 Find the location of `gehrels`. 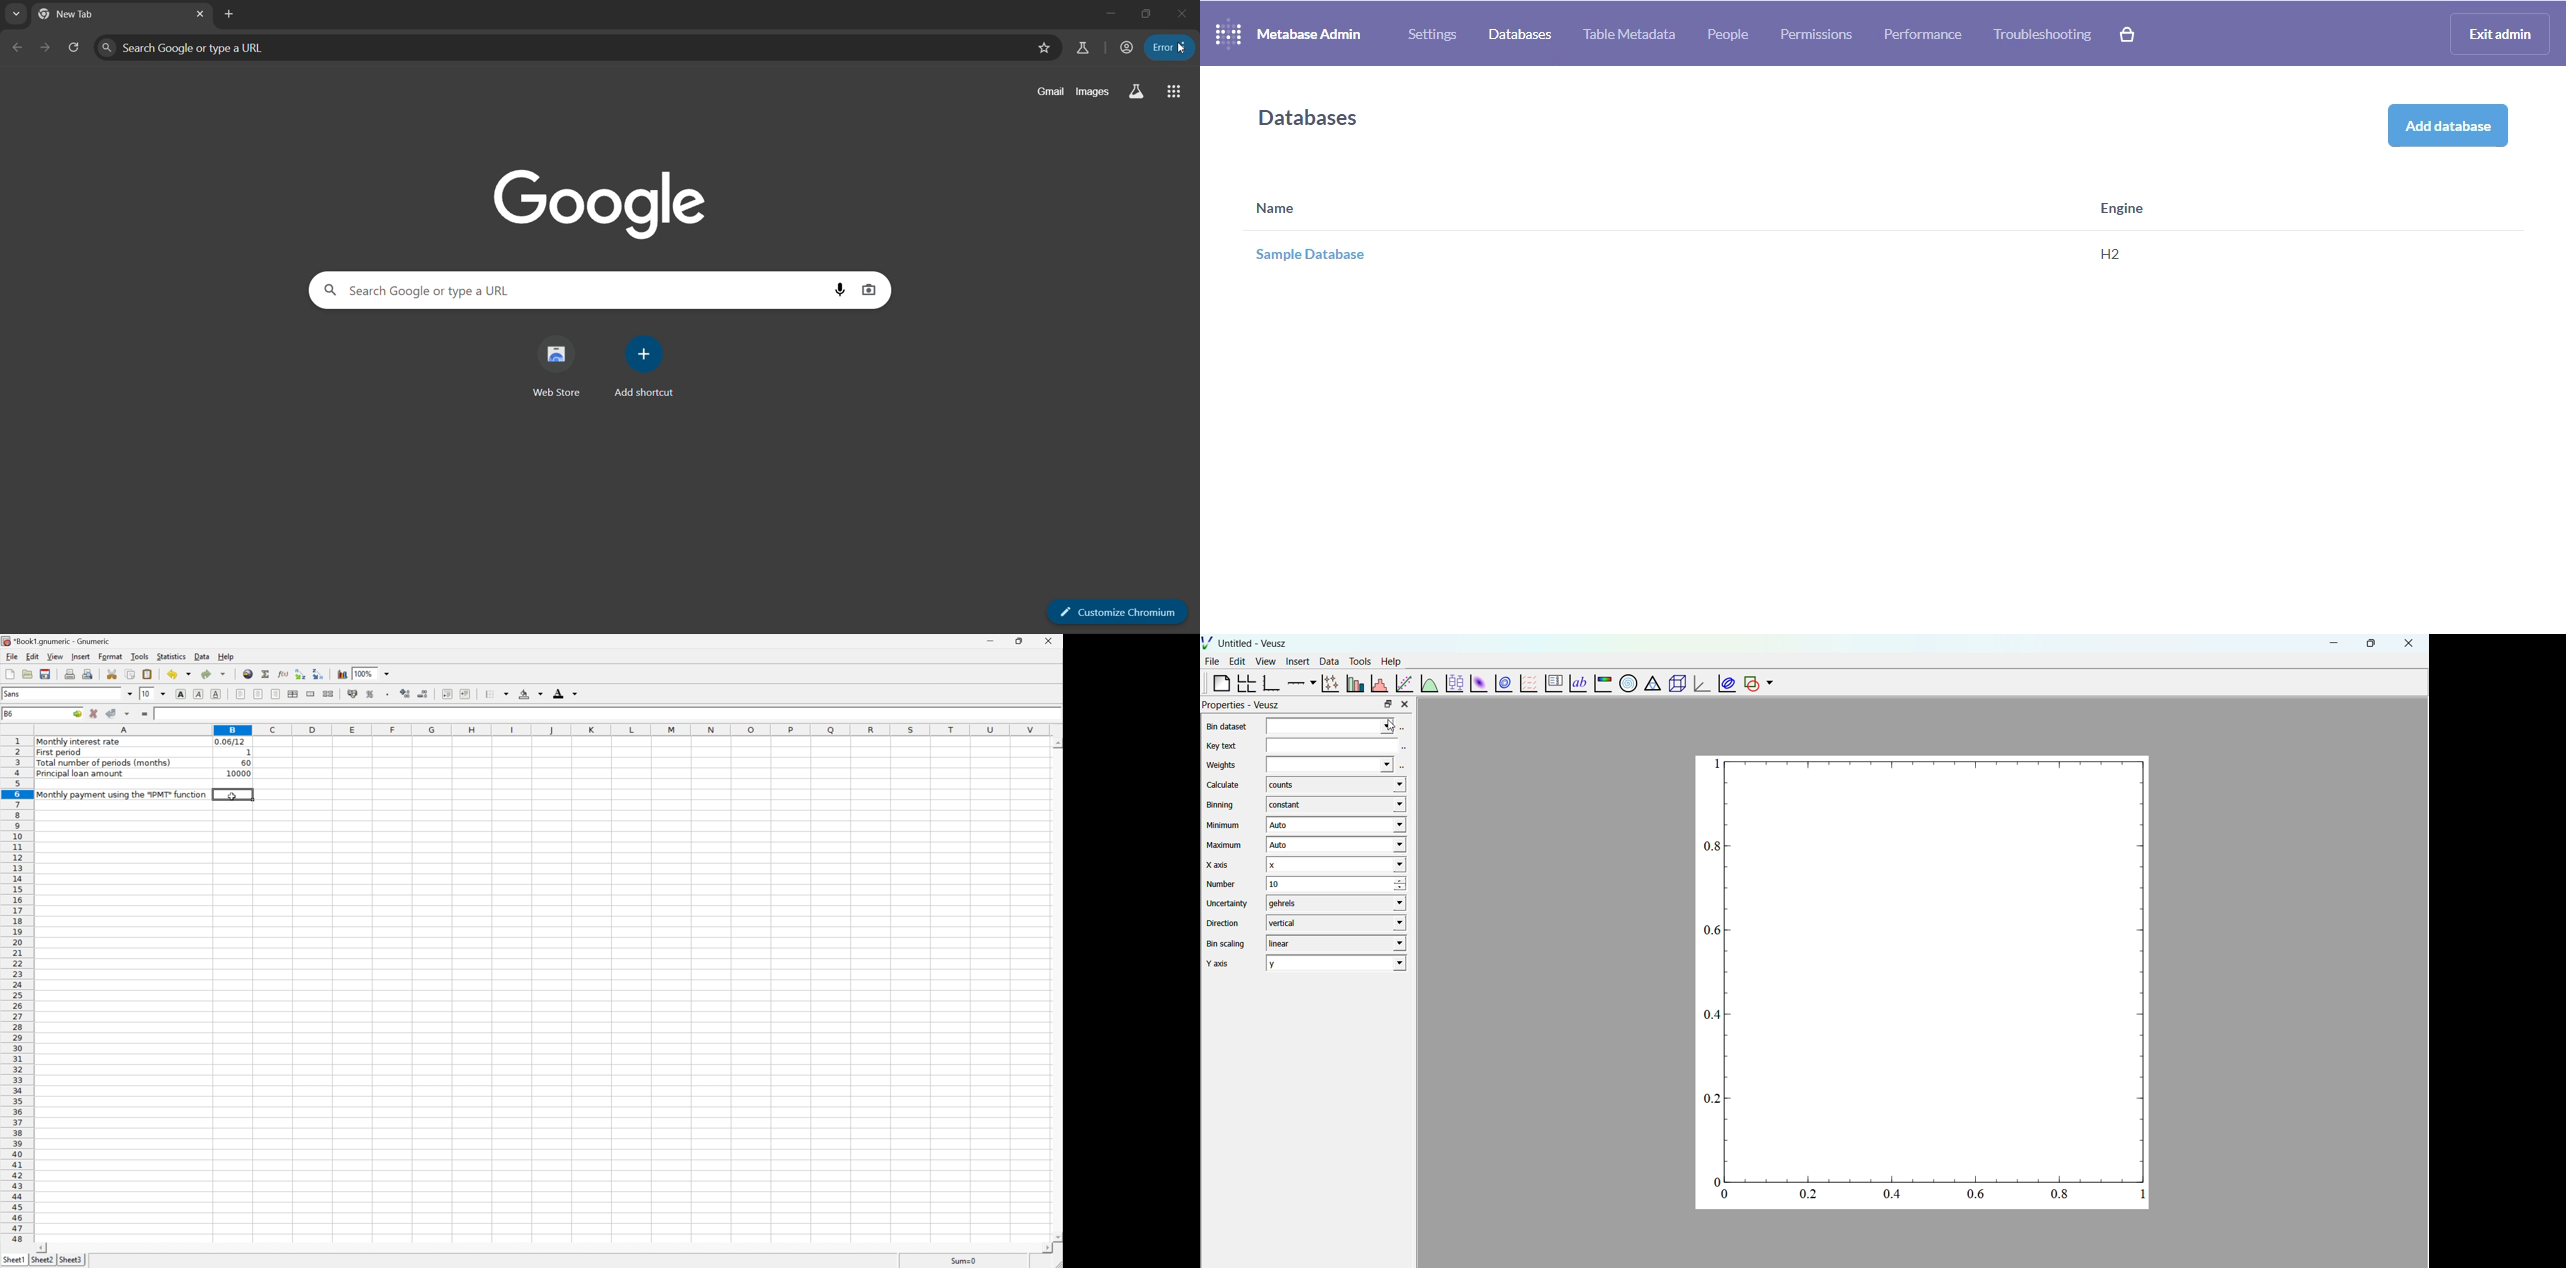

gehrels is located at coordinates (1336, 904).